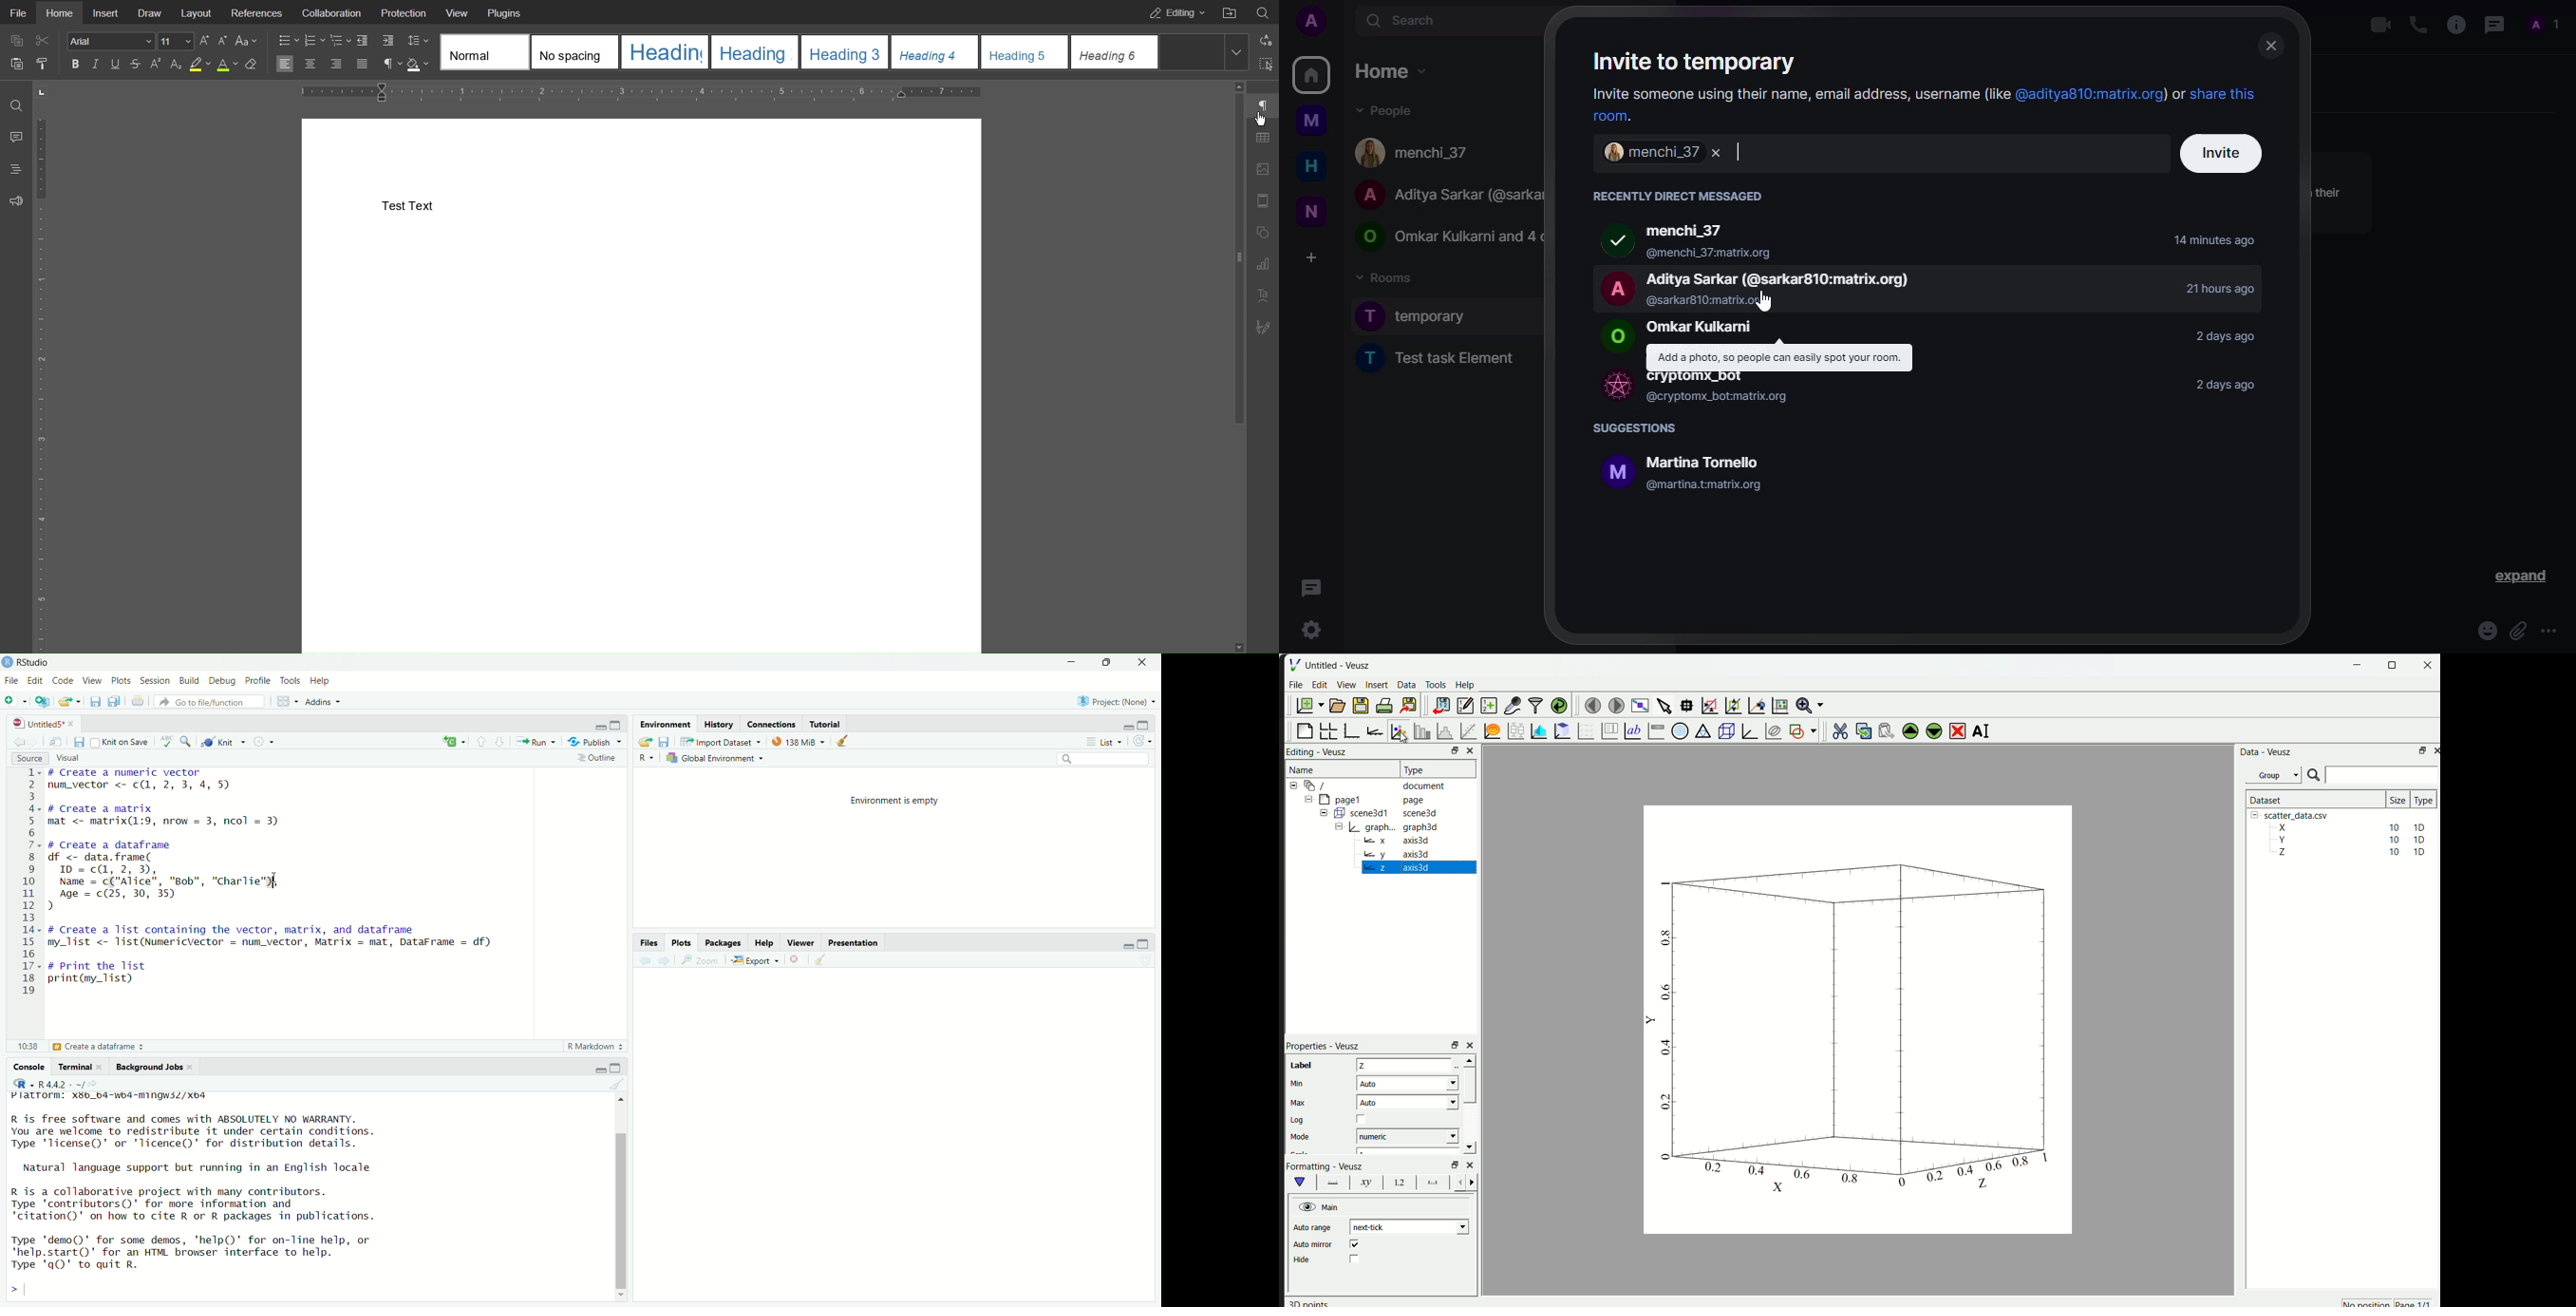 The width and height of the screenshot is (2576, 1316). I want to click on Paragraph Settings, so click(1263, 105).